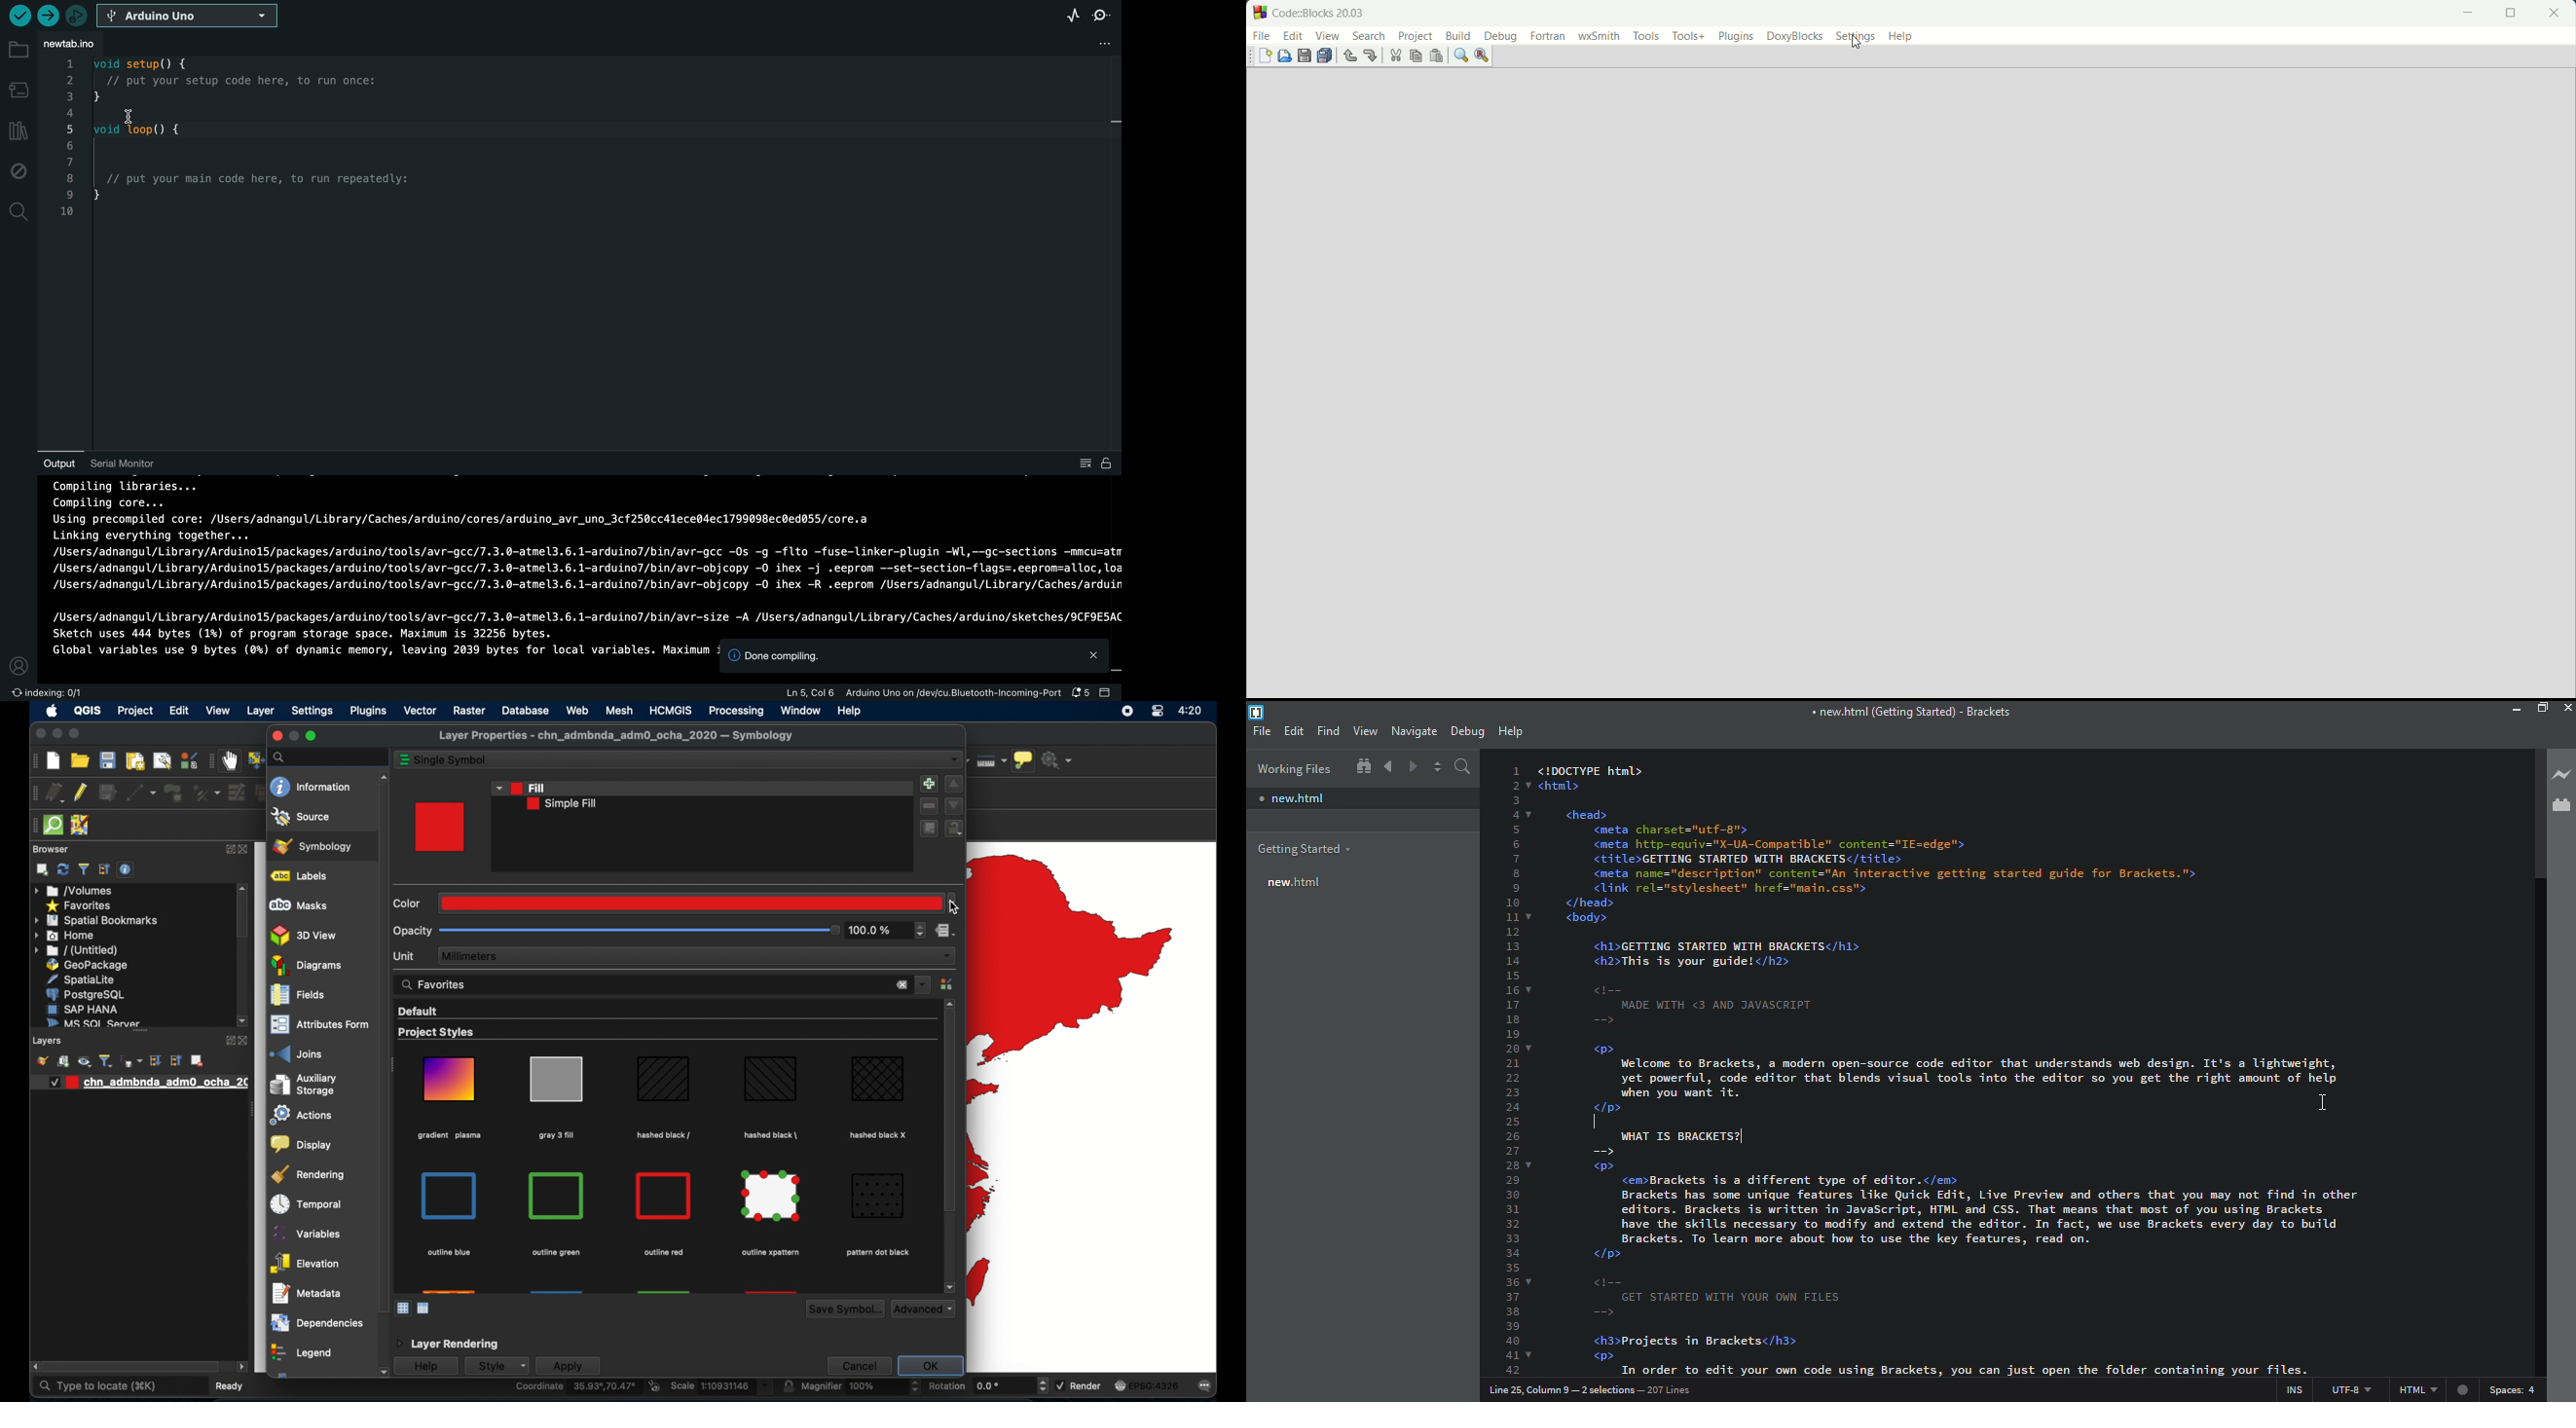 This screenshot has height=1428, width=2576. What do you see at coordinates (1686, 37) in the screenshot?
I see `tools+` at bounding box center [1686, 37].